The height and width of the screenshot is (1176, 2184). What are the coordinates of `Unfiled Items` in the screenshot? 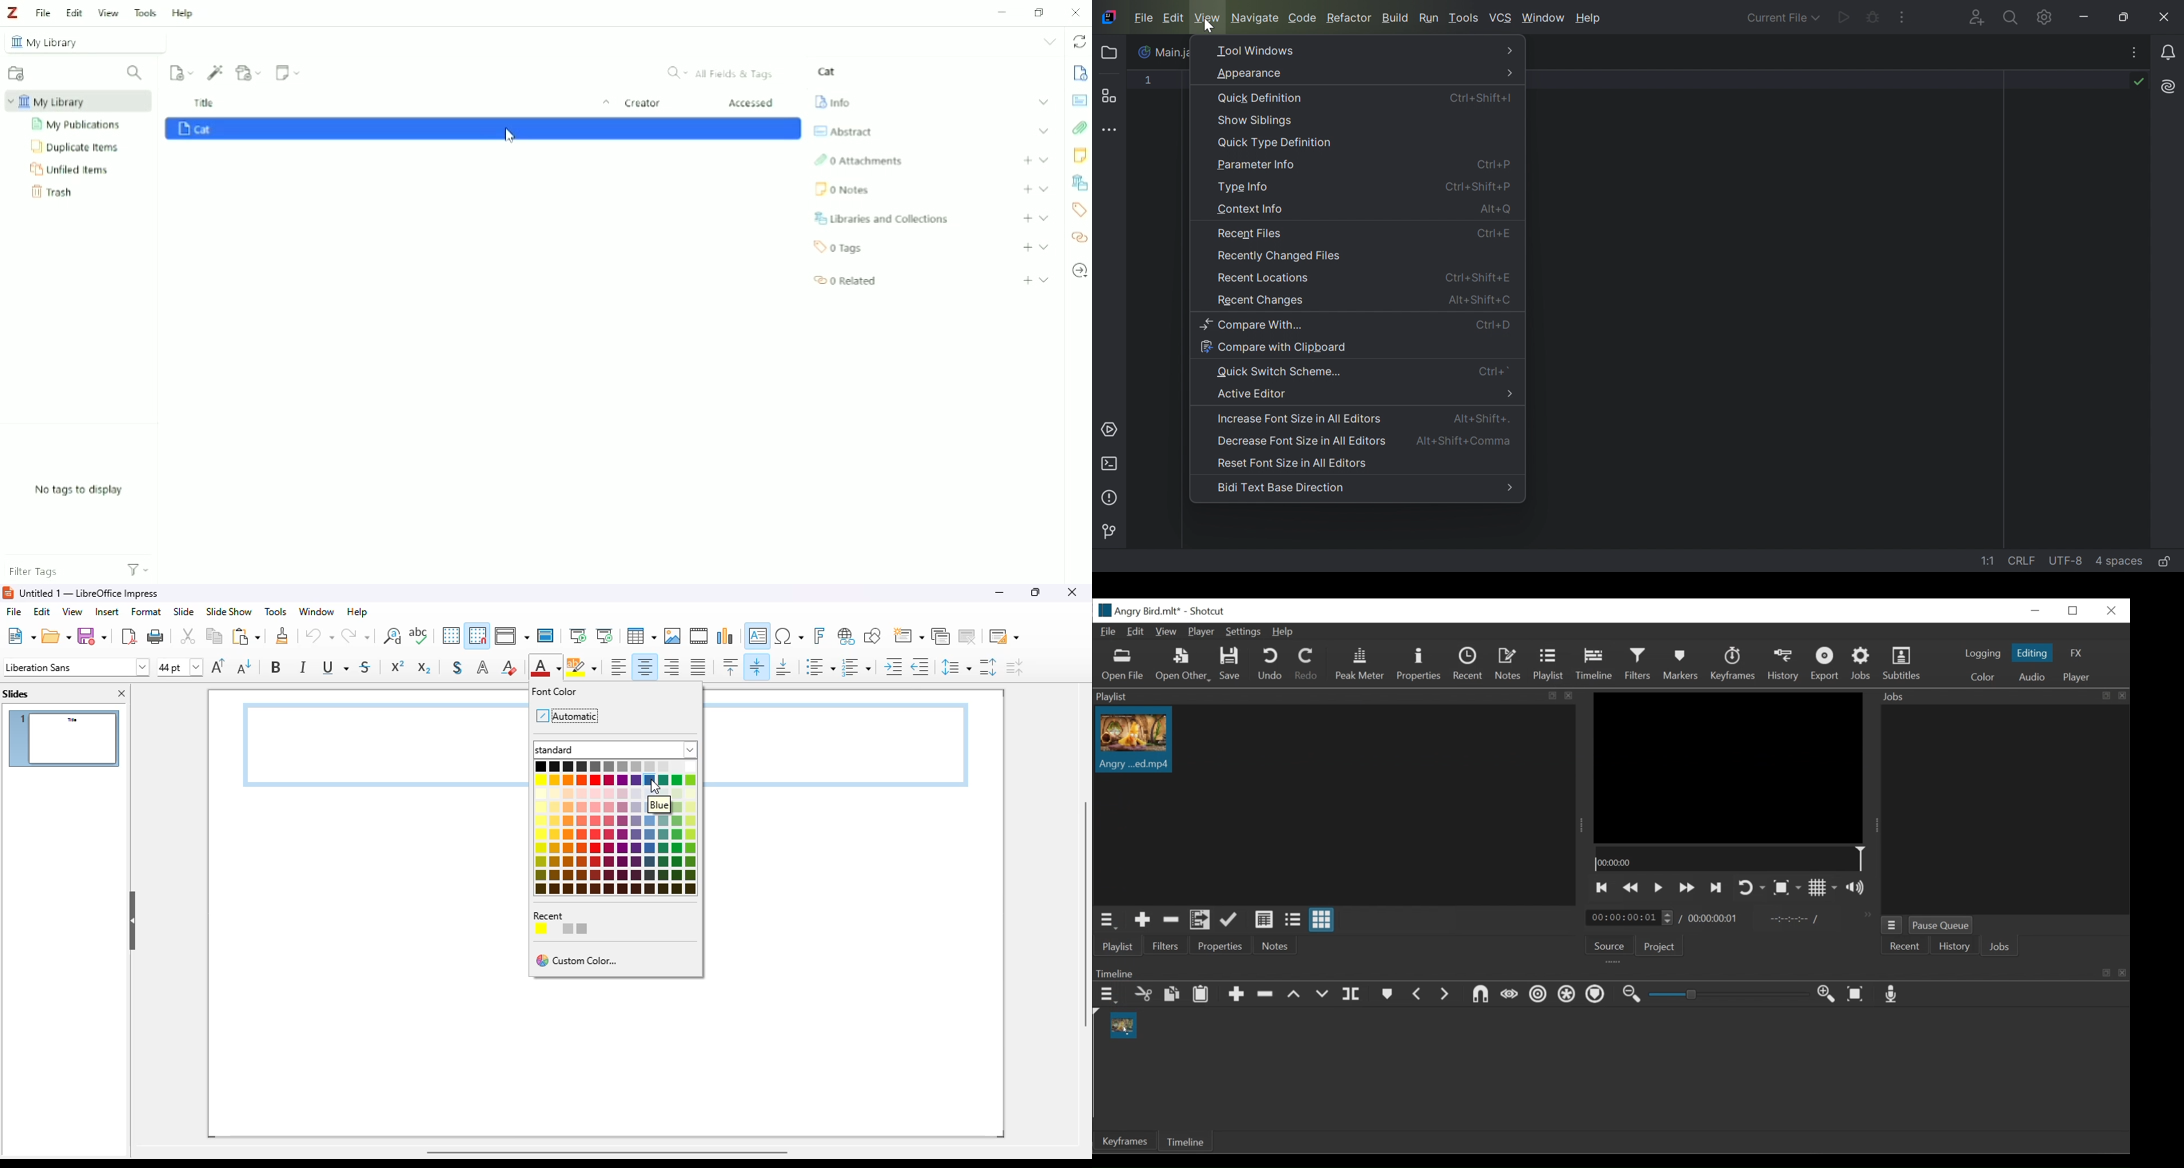 It's located at (71, 168).